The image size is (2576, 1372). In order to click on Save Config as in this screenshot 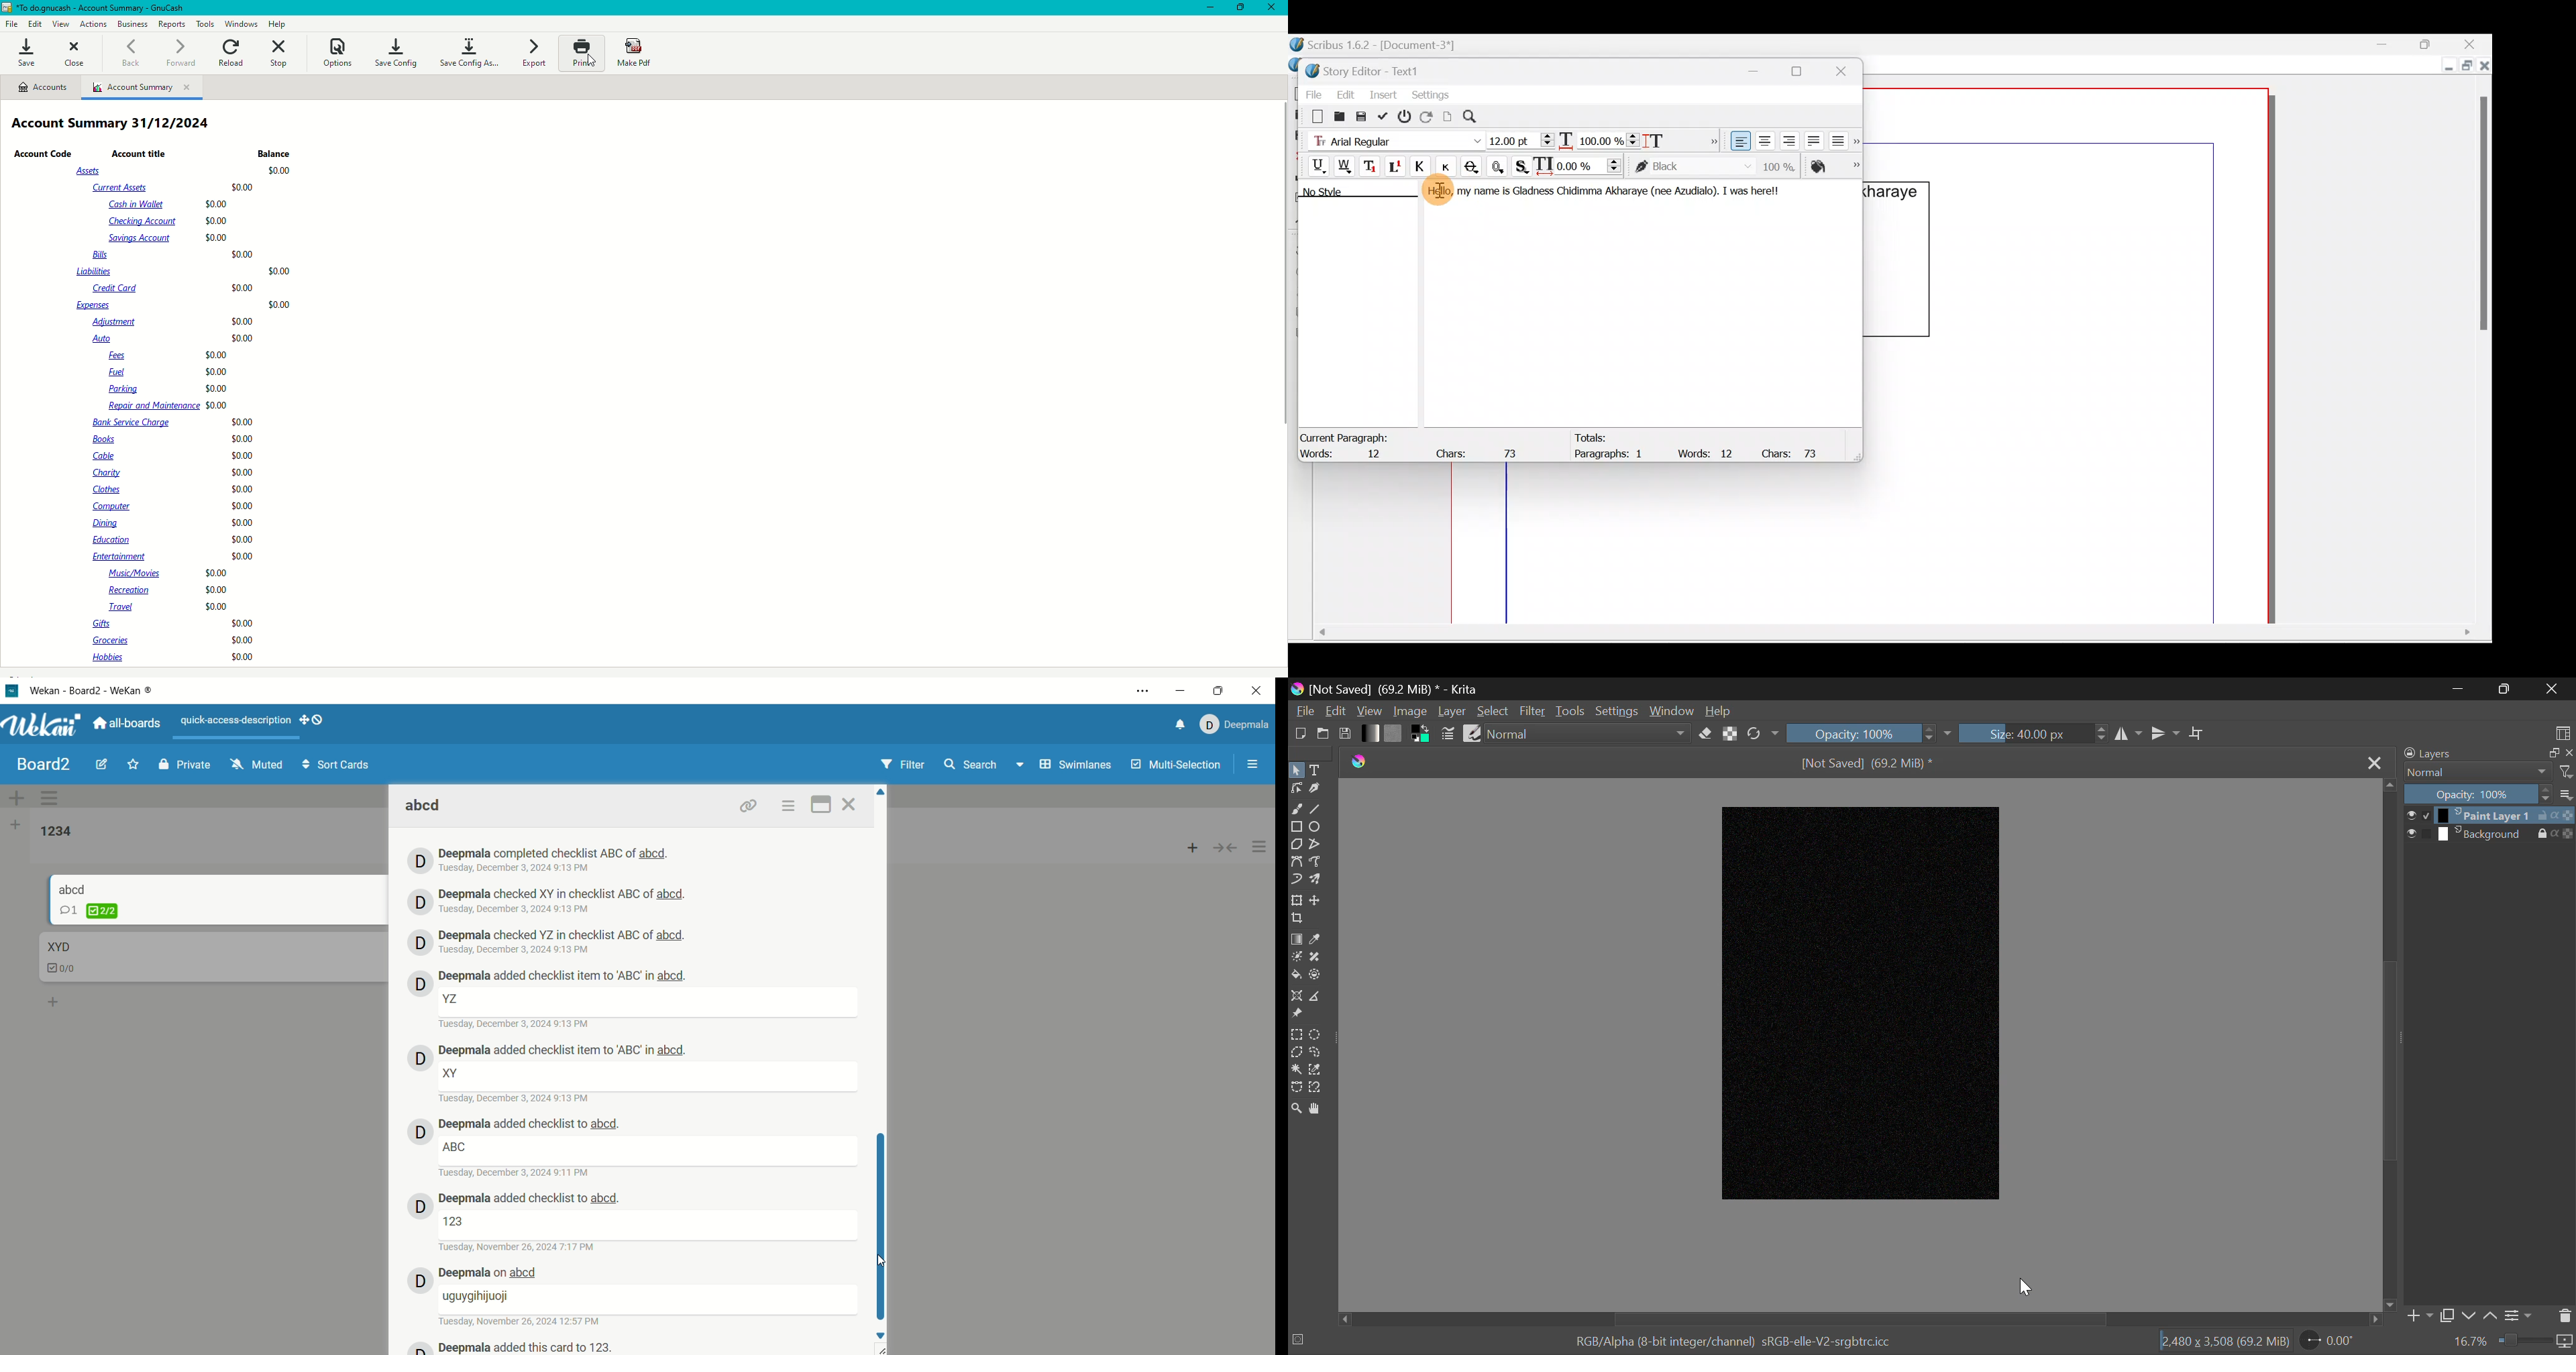, I will do `click(468, 51)`.